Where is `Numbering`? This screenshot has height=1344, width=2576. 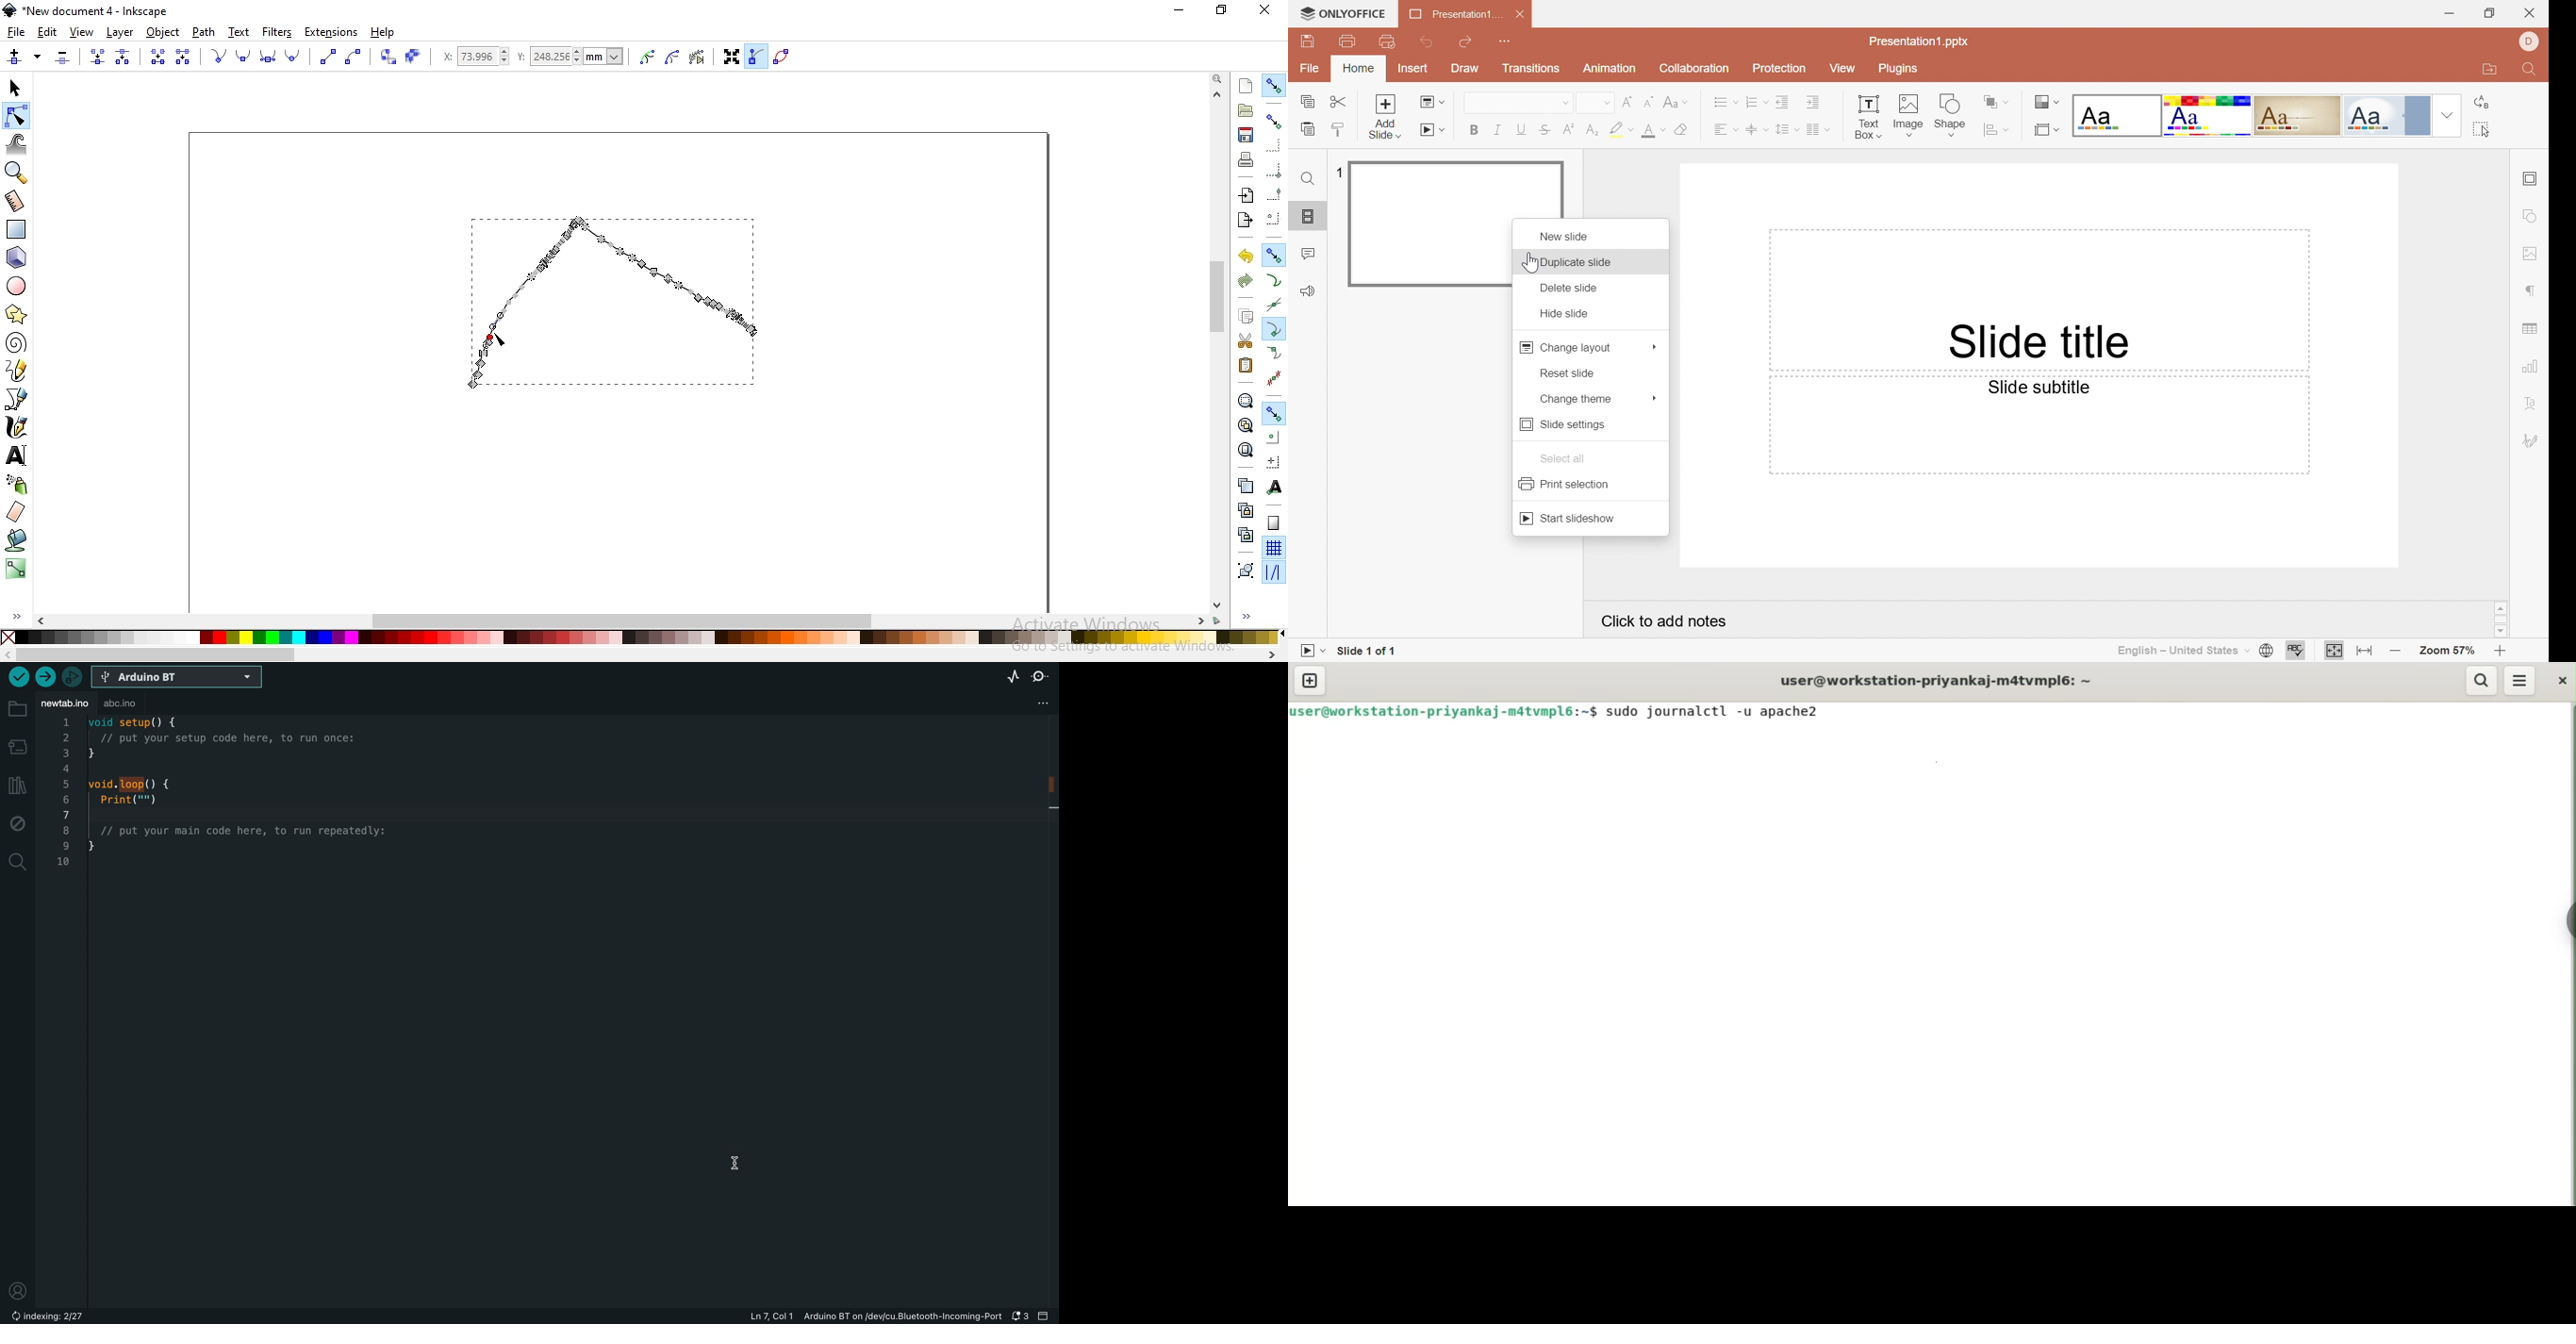 Numbering is located at coordinates (1751, 101).